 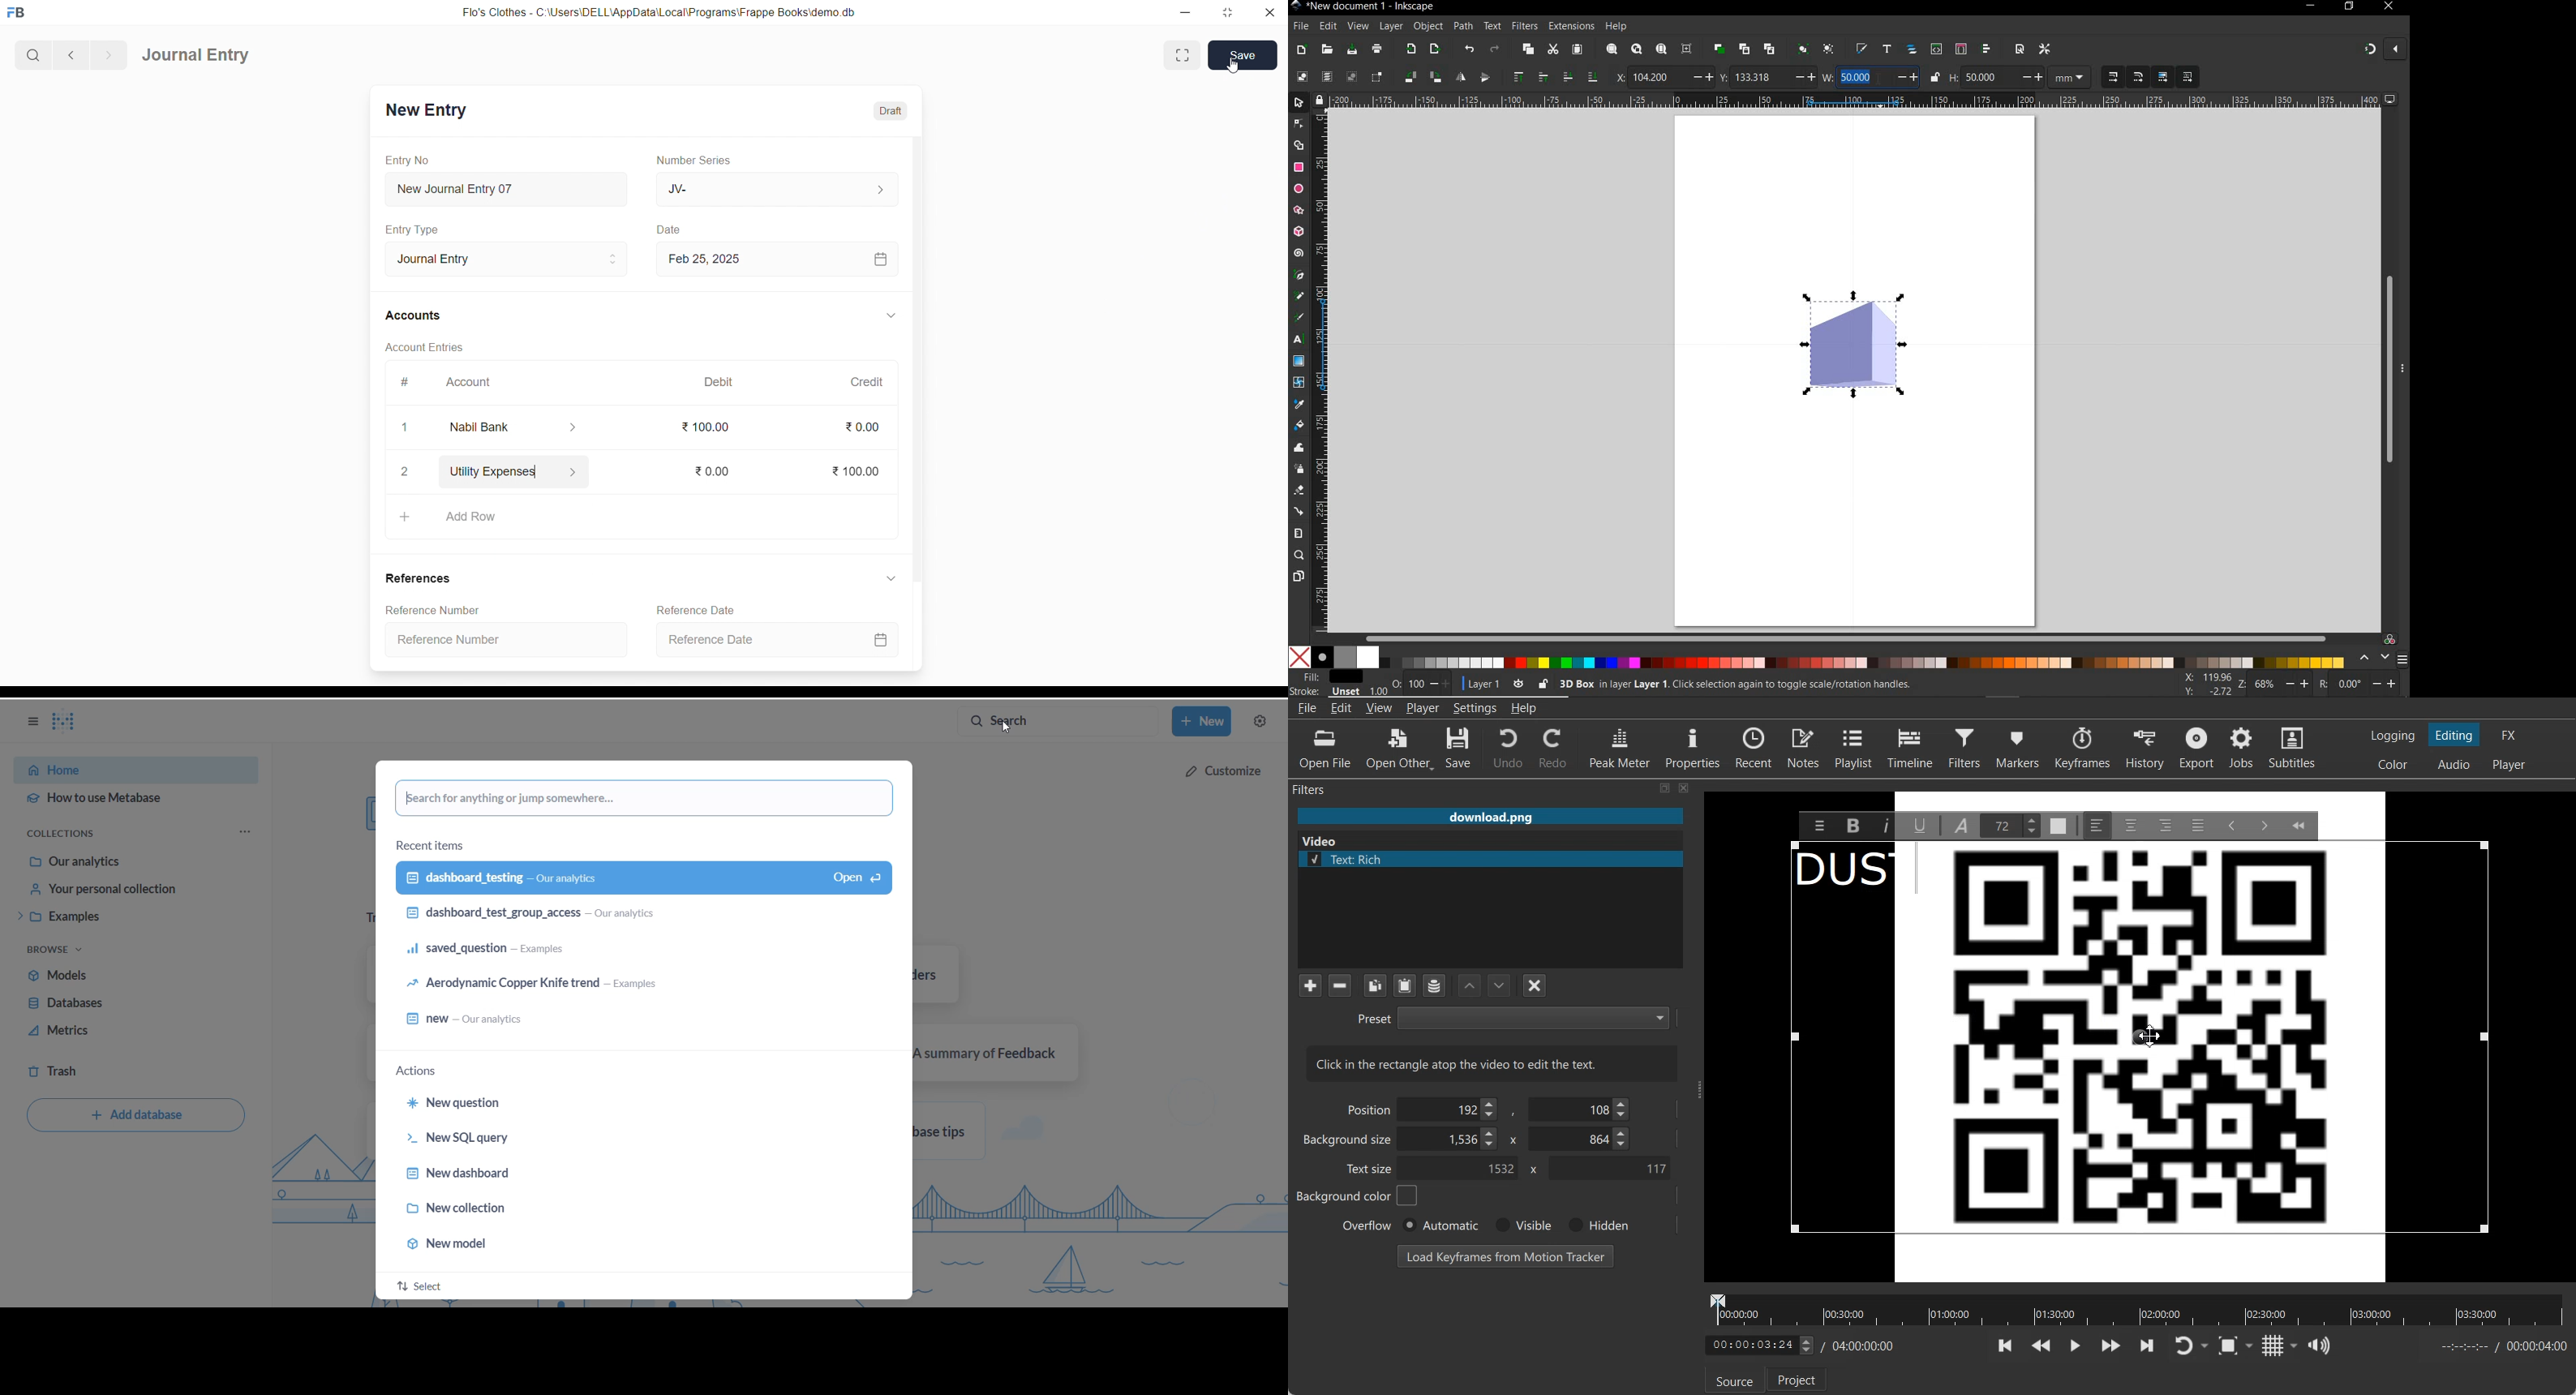 I want to click on closee, so click(x=406, y=429).